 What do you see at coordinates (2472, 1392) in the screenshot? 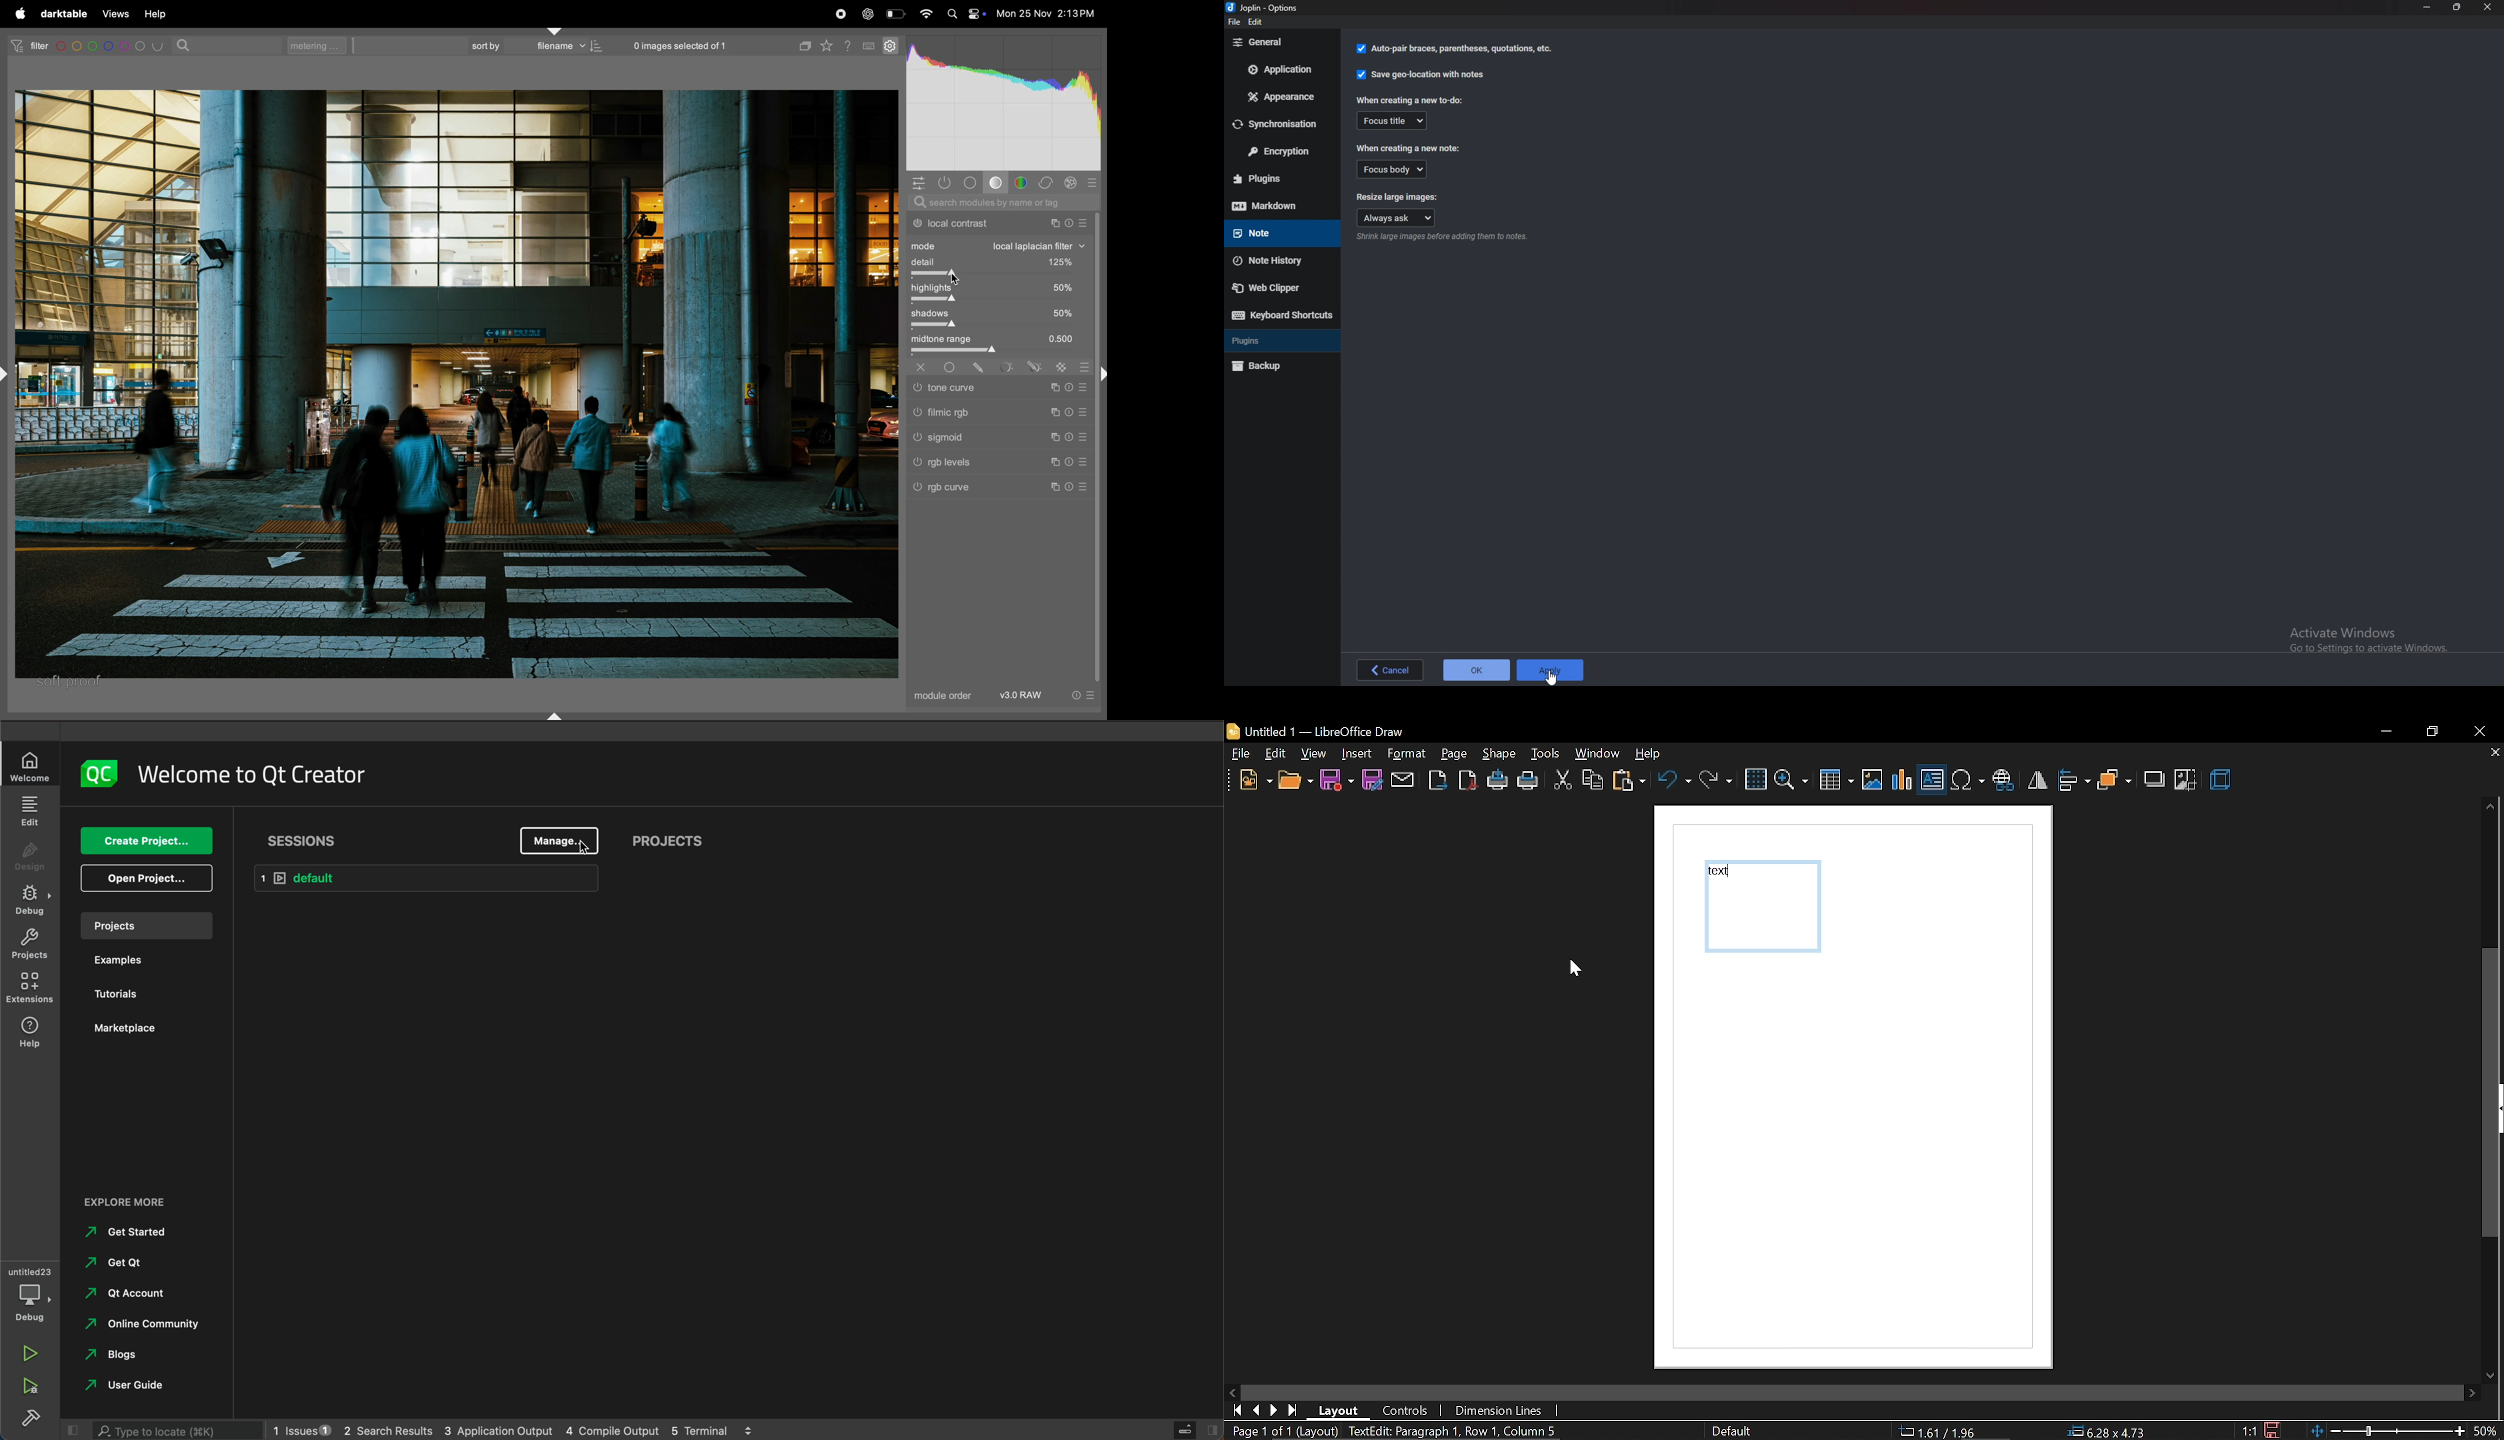
I see `move right` at bounding box center [2472, 1392].